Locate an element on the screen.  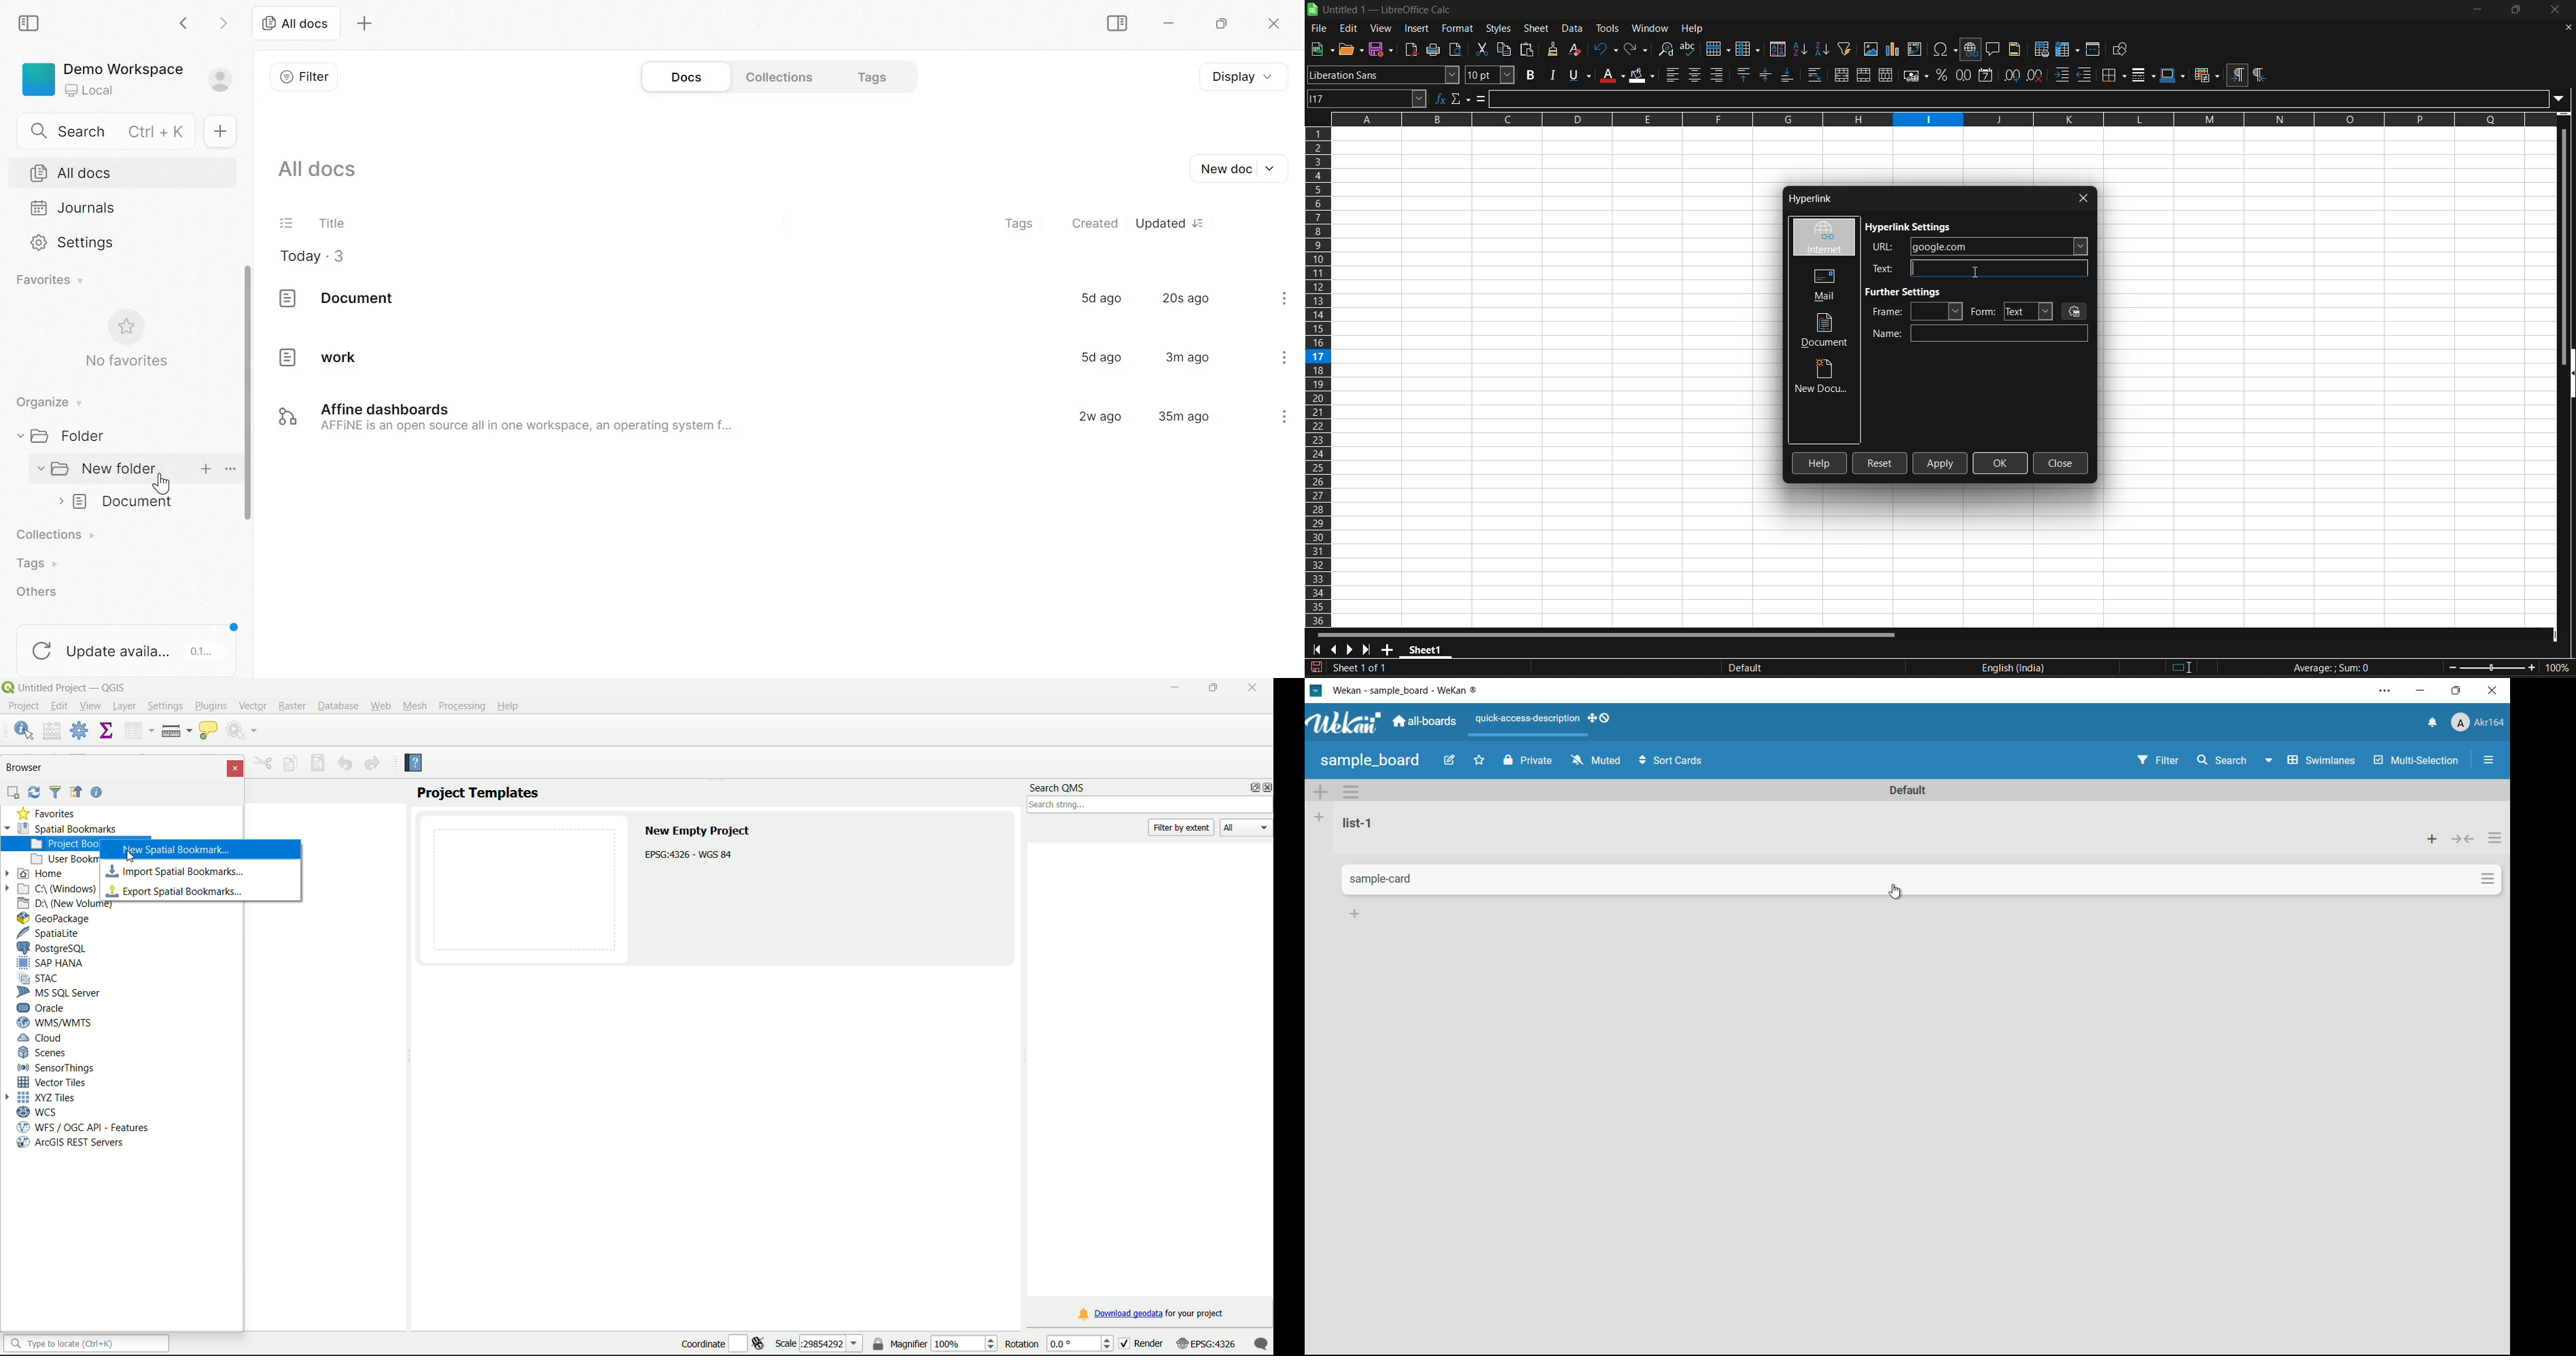
profile is located at coordinates (2478, 724).